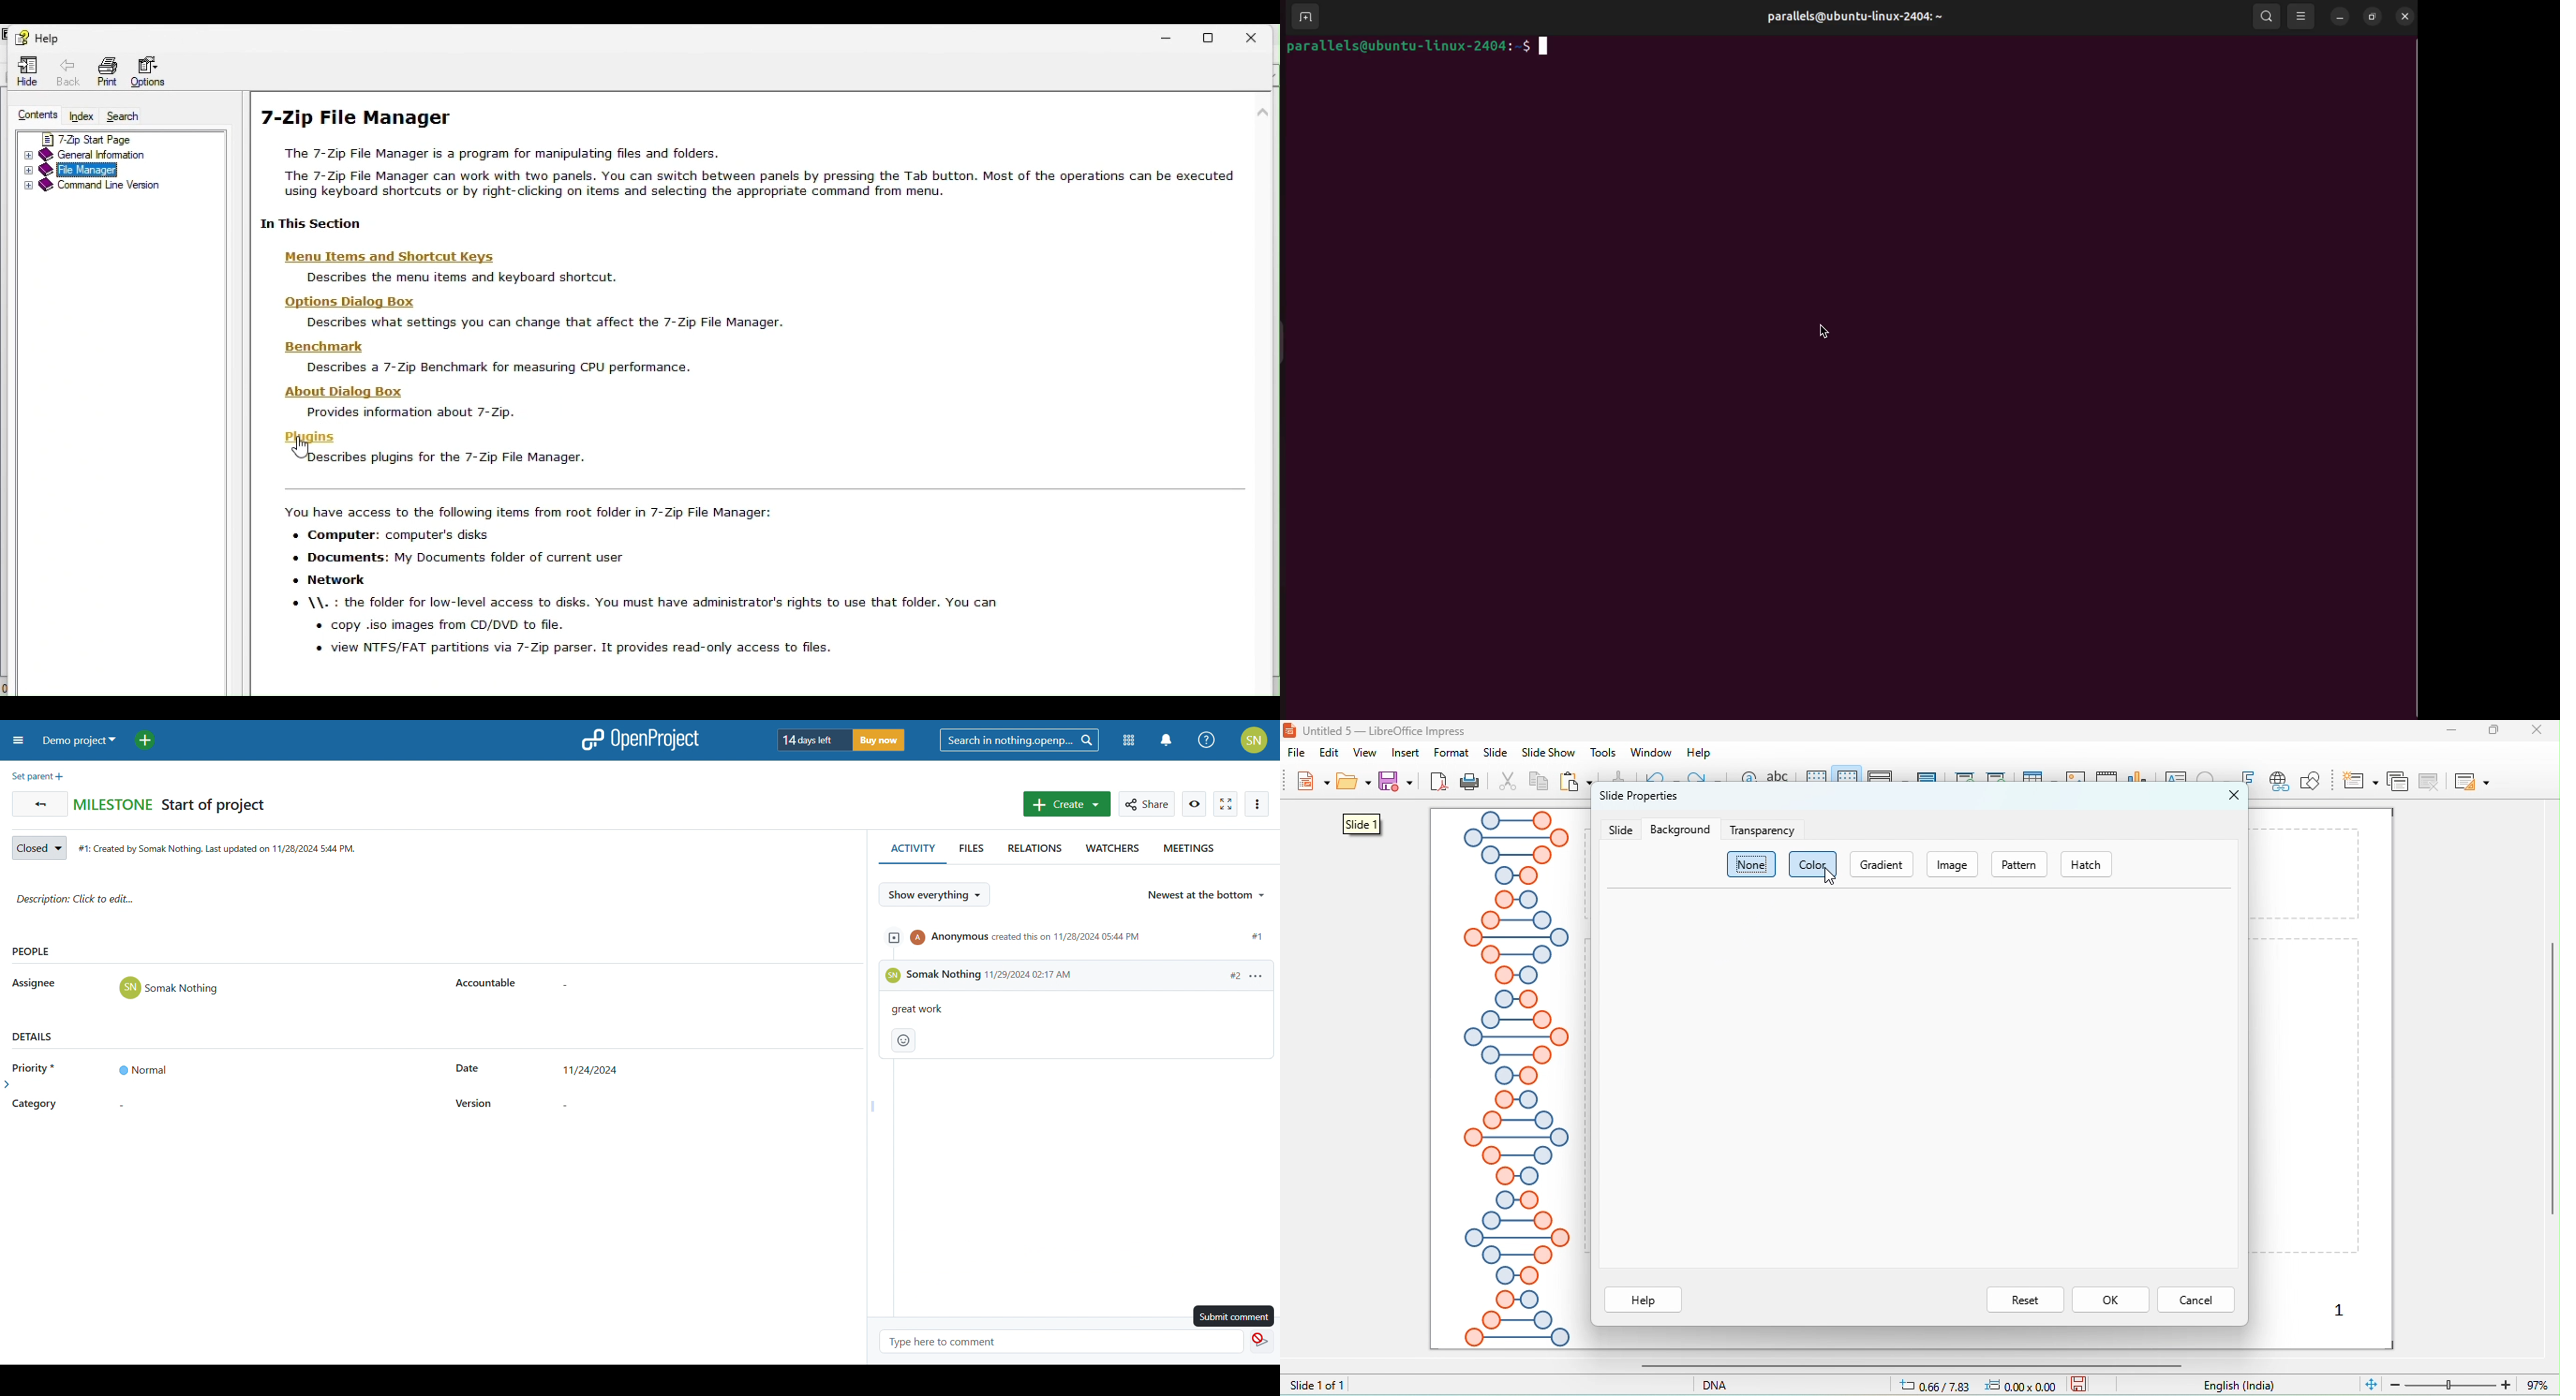  Describe the element at coordinates (2250, 1386) in the screenshot. I see `English ` at that location.